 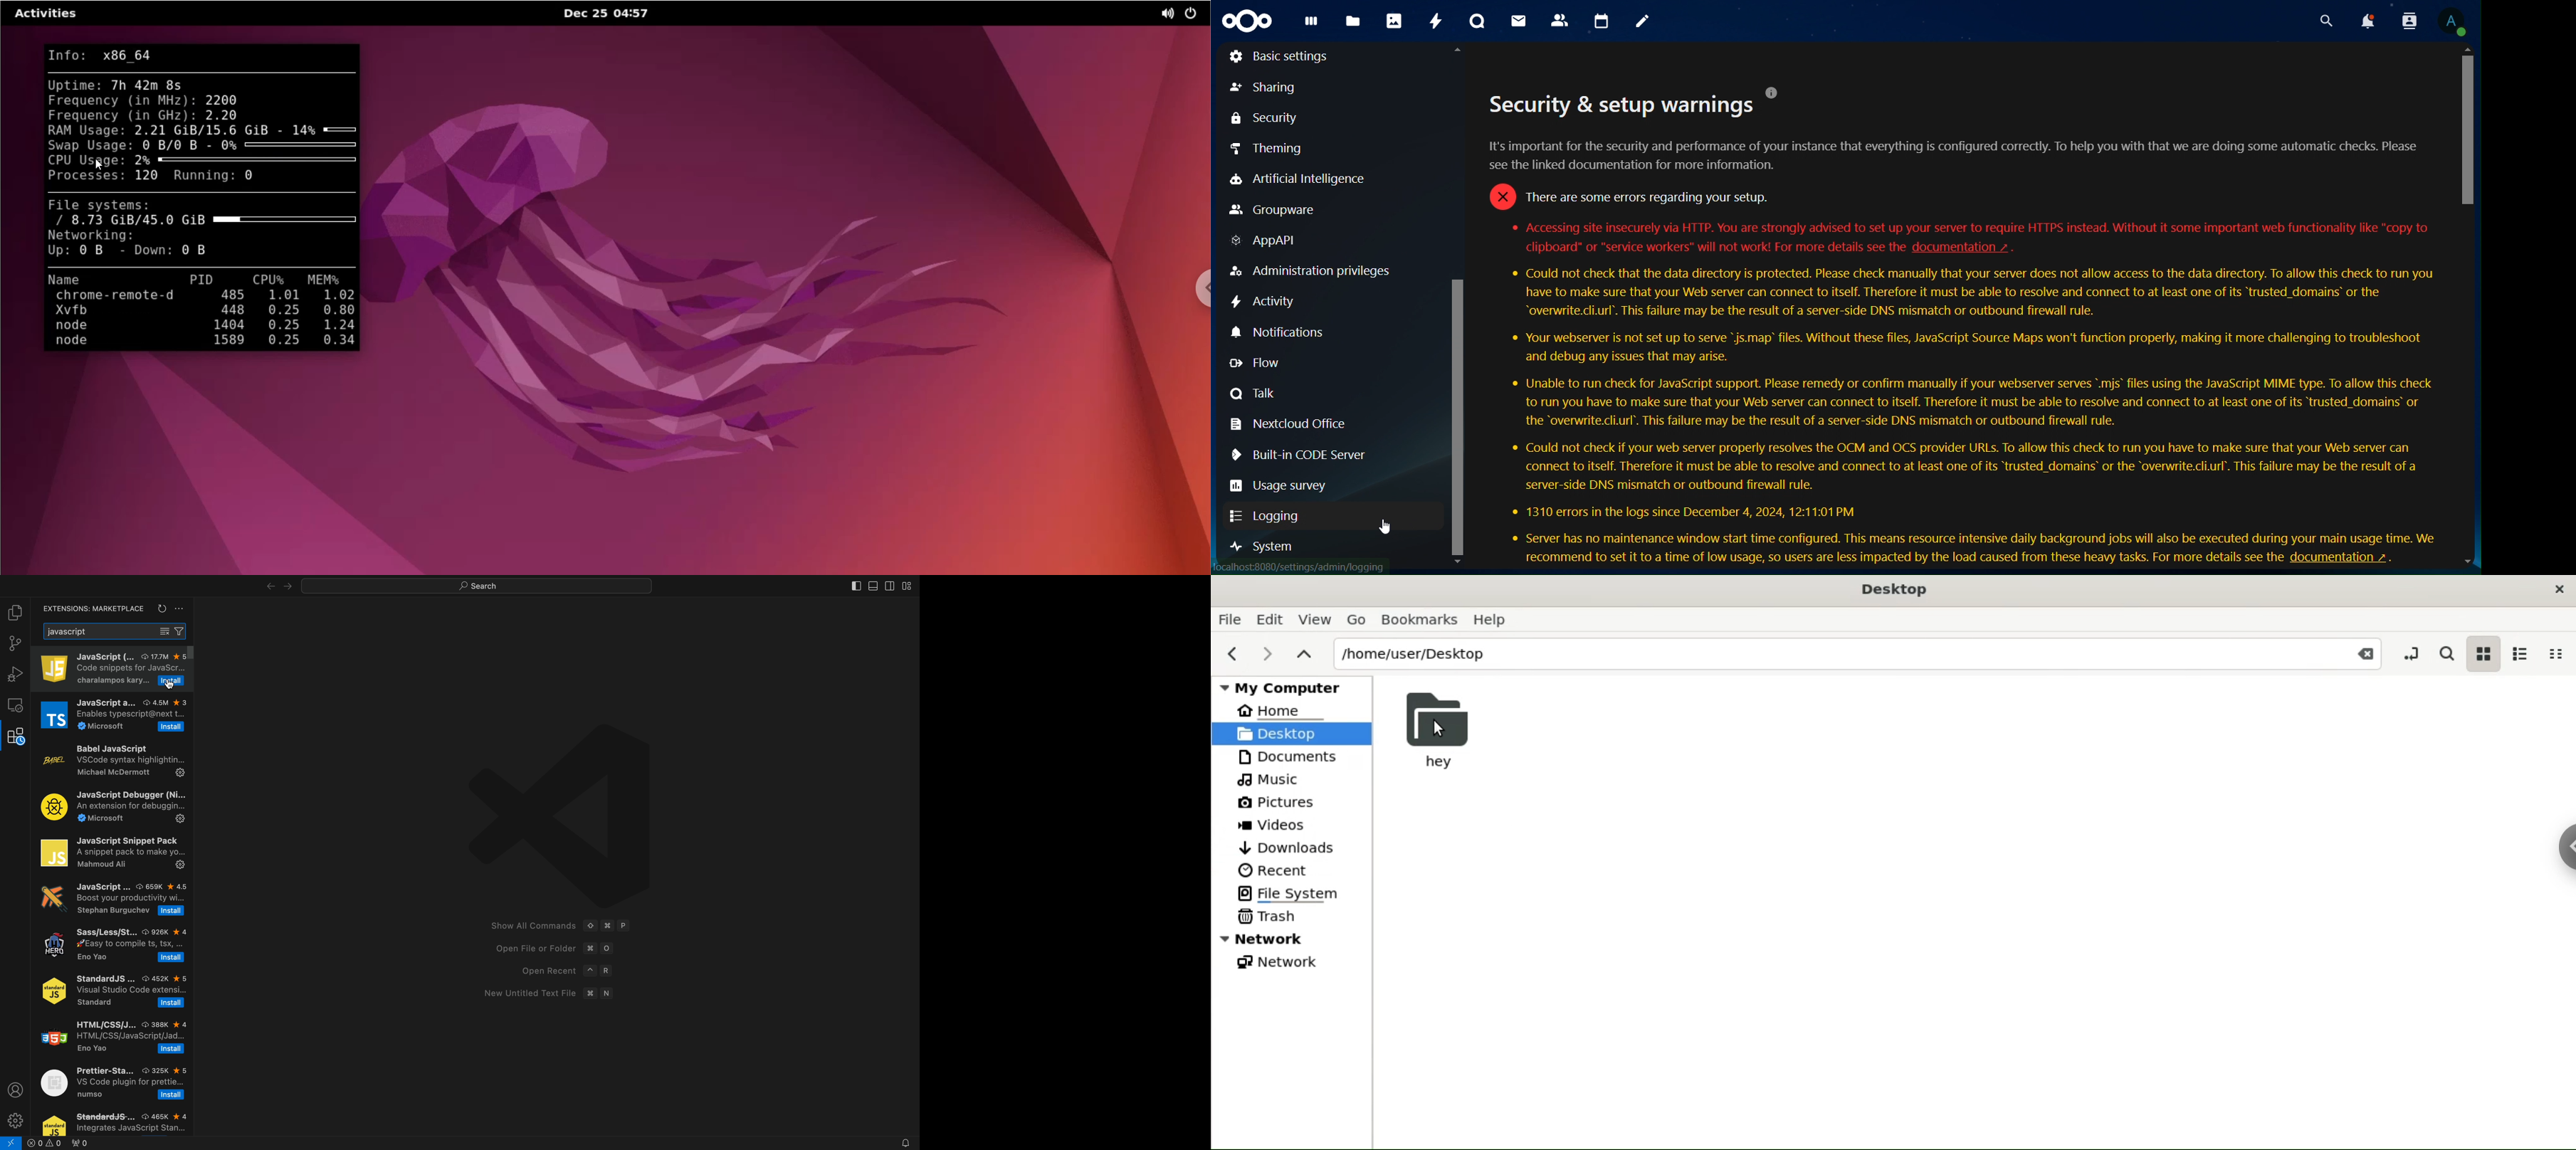 I want to click on talk, so click(x=1261, y=394).